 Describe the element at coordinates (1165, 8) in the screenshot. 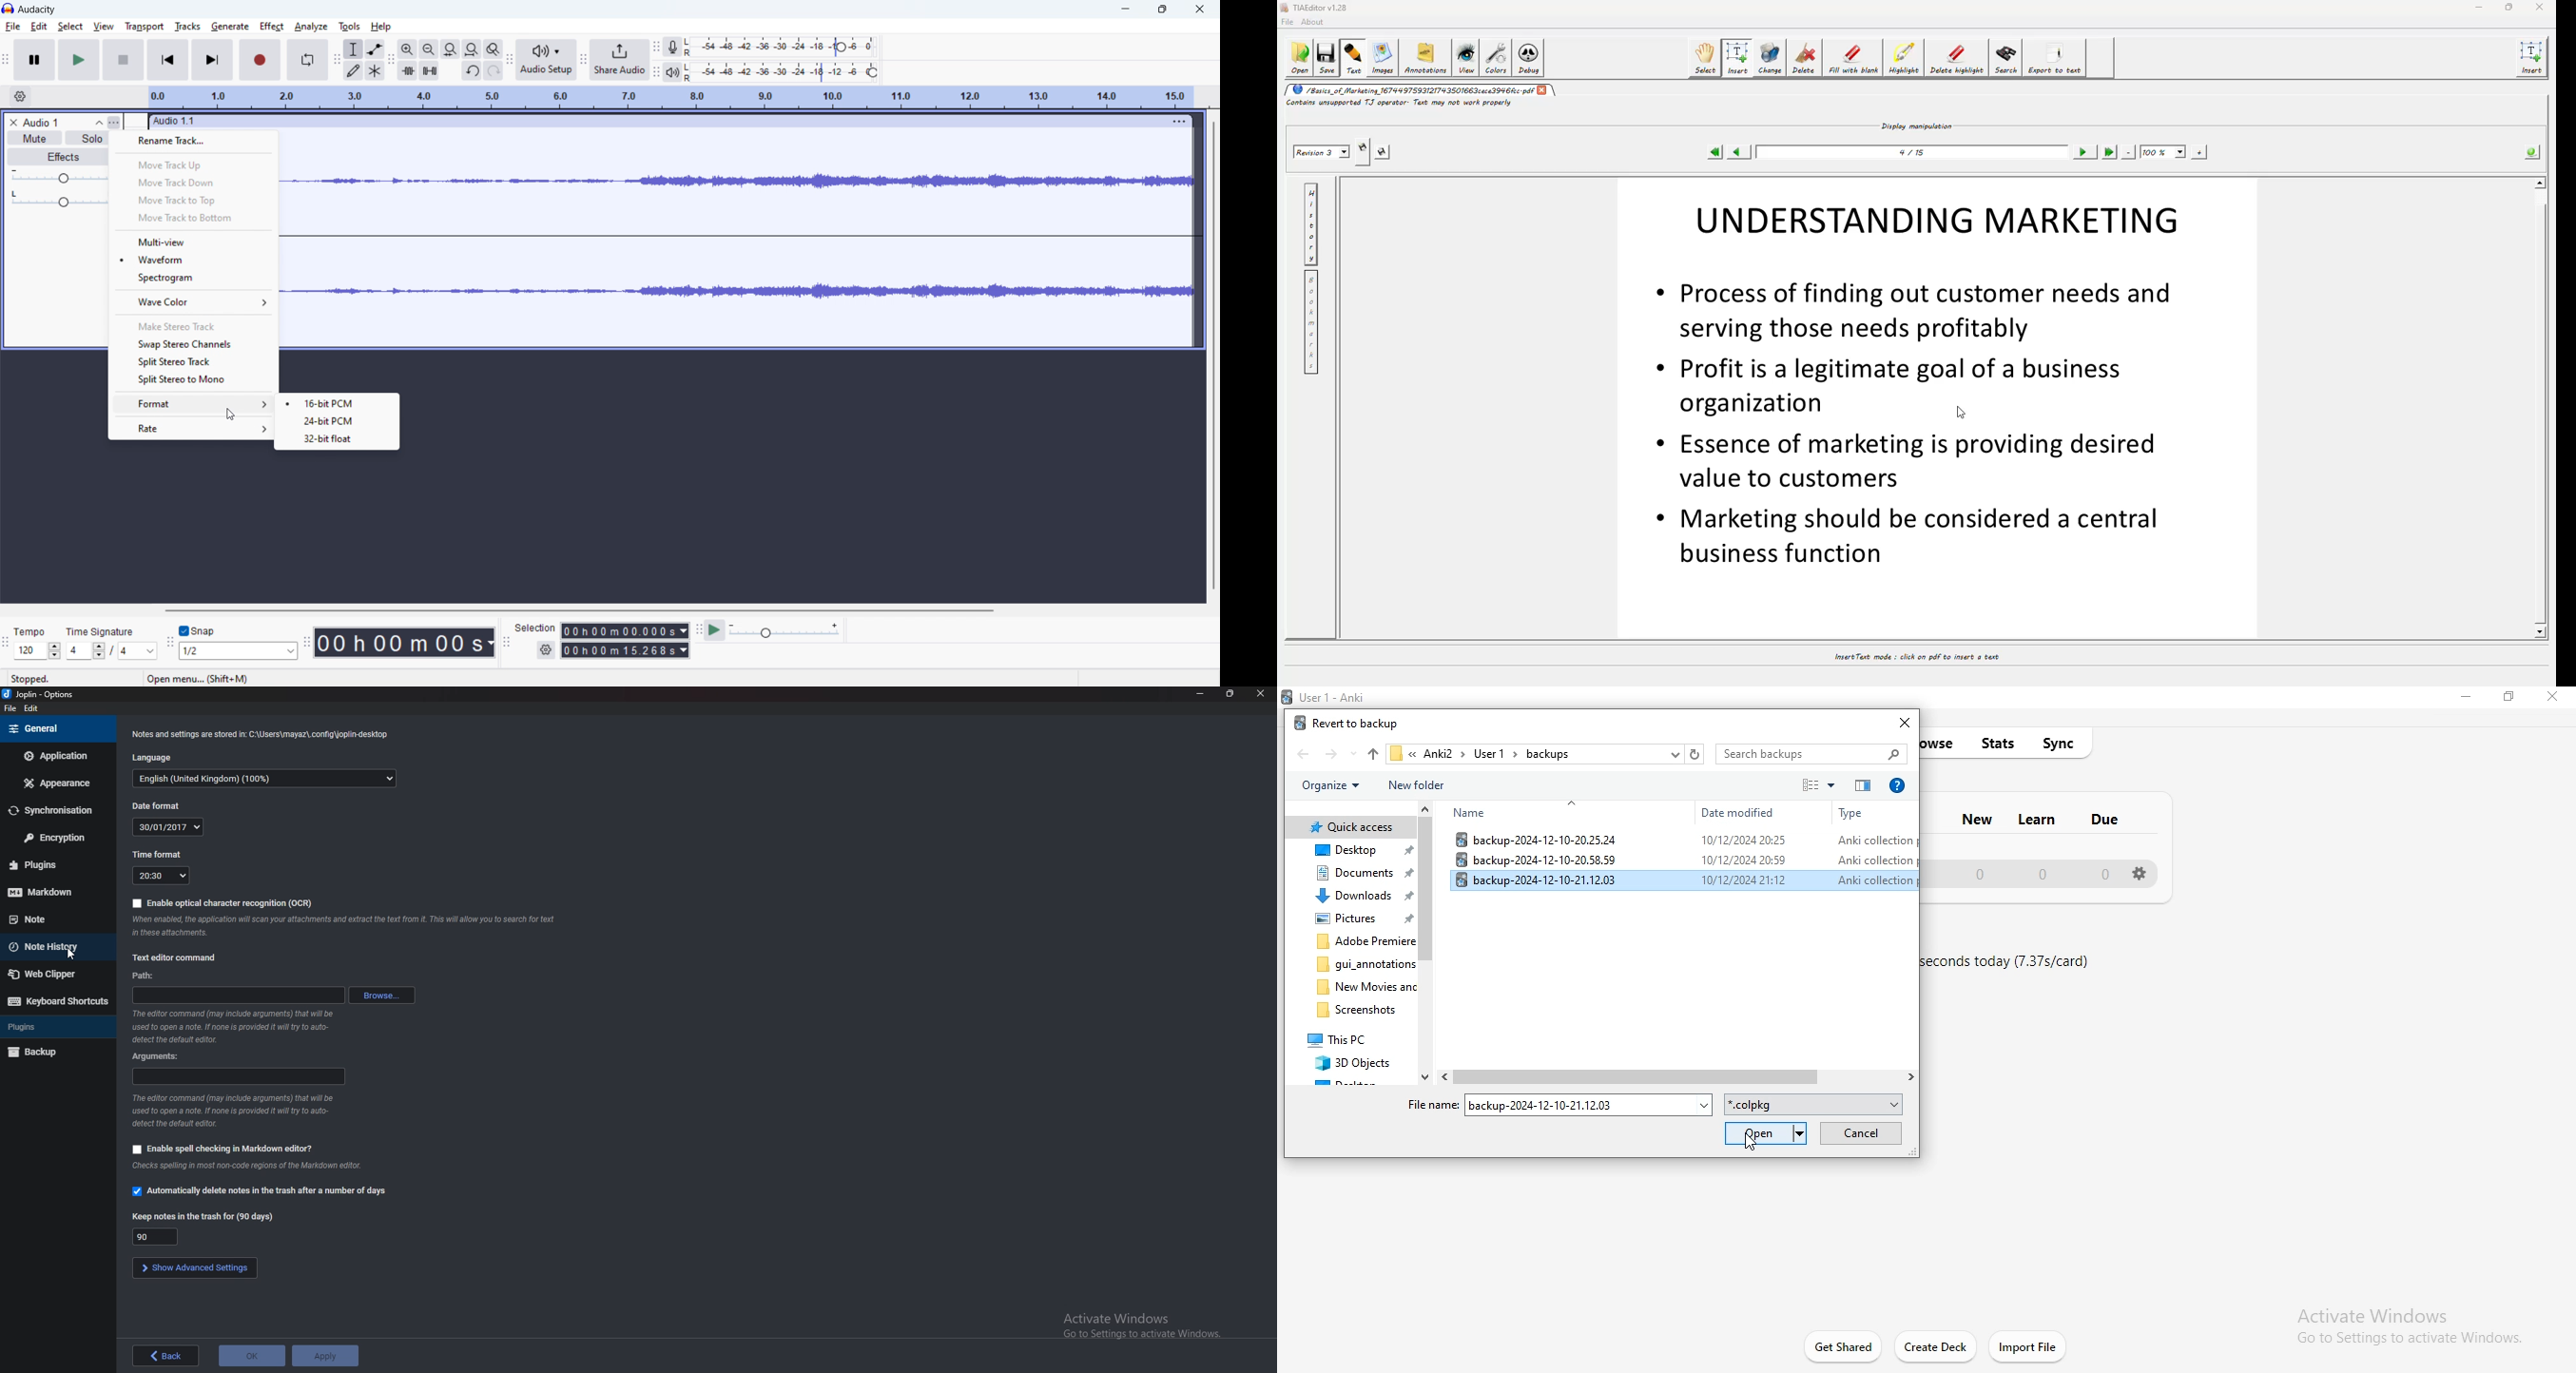

I see `maximize` at that location.